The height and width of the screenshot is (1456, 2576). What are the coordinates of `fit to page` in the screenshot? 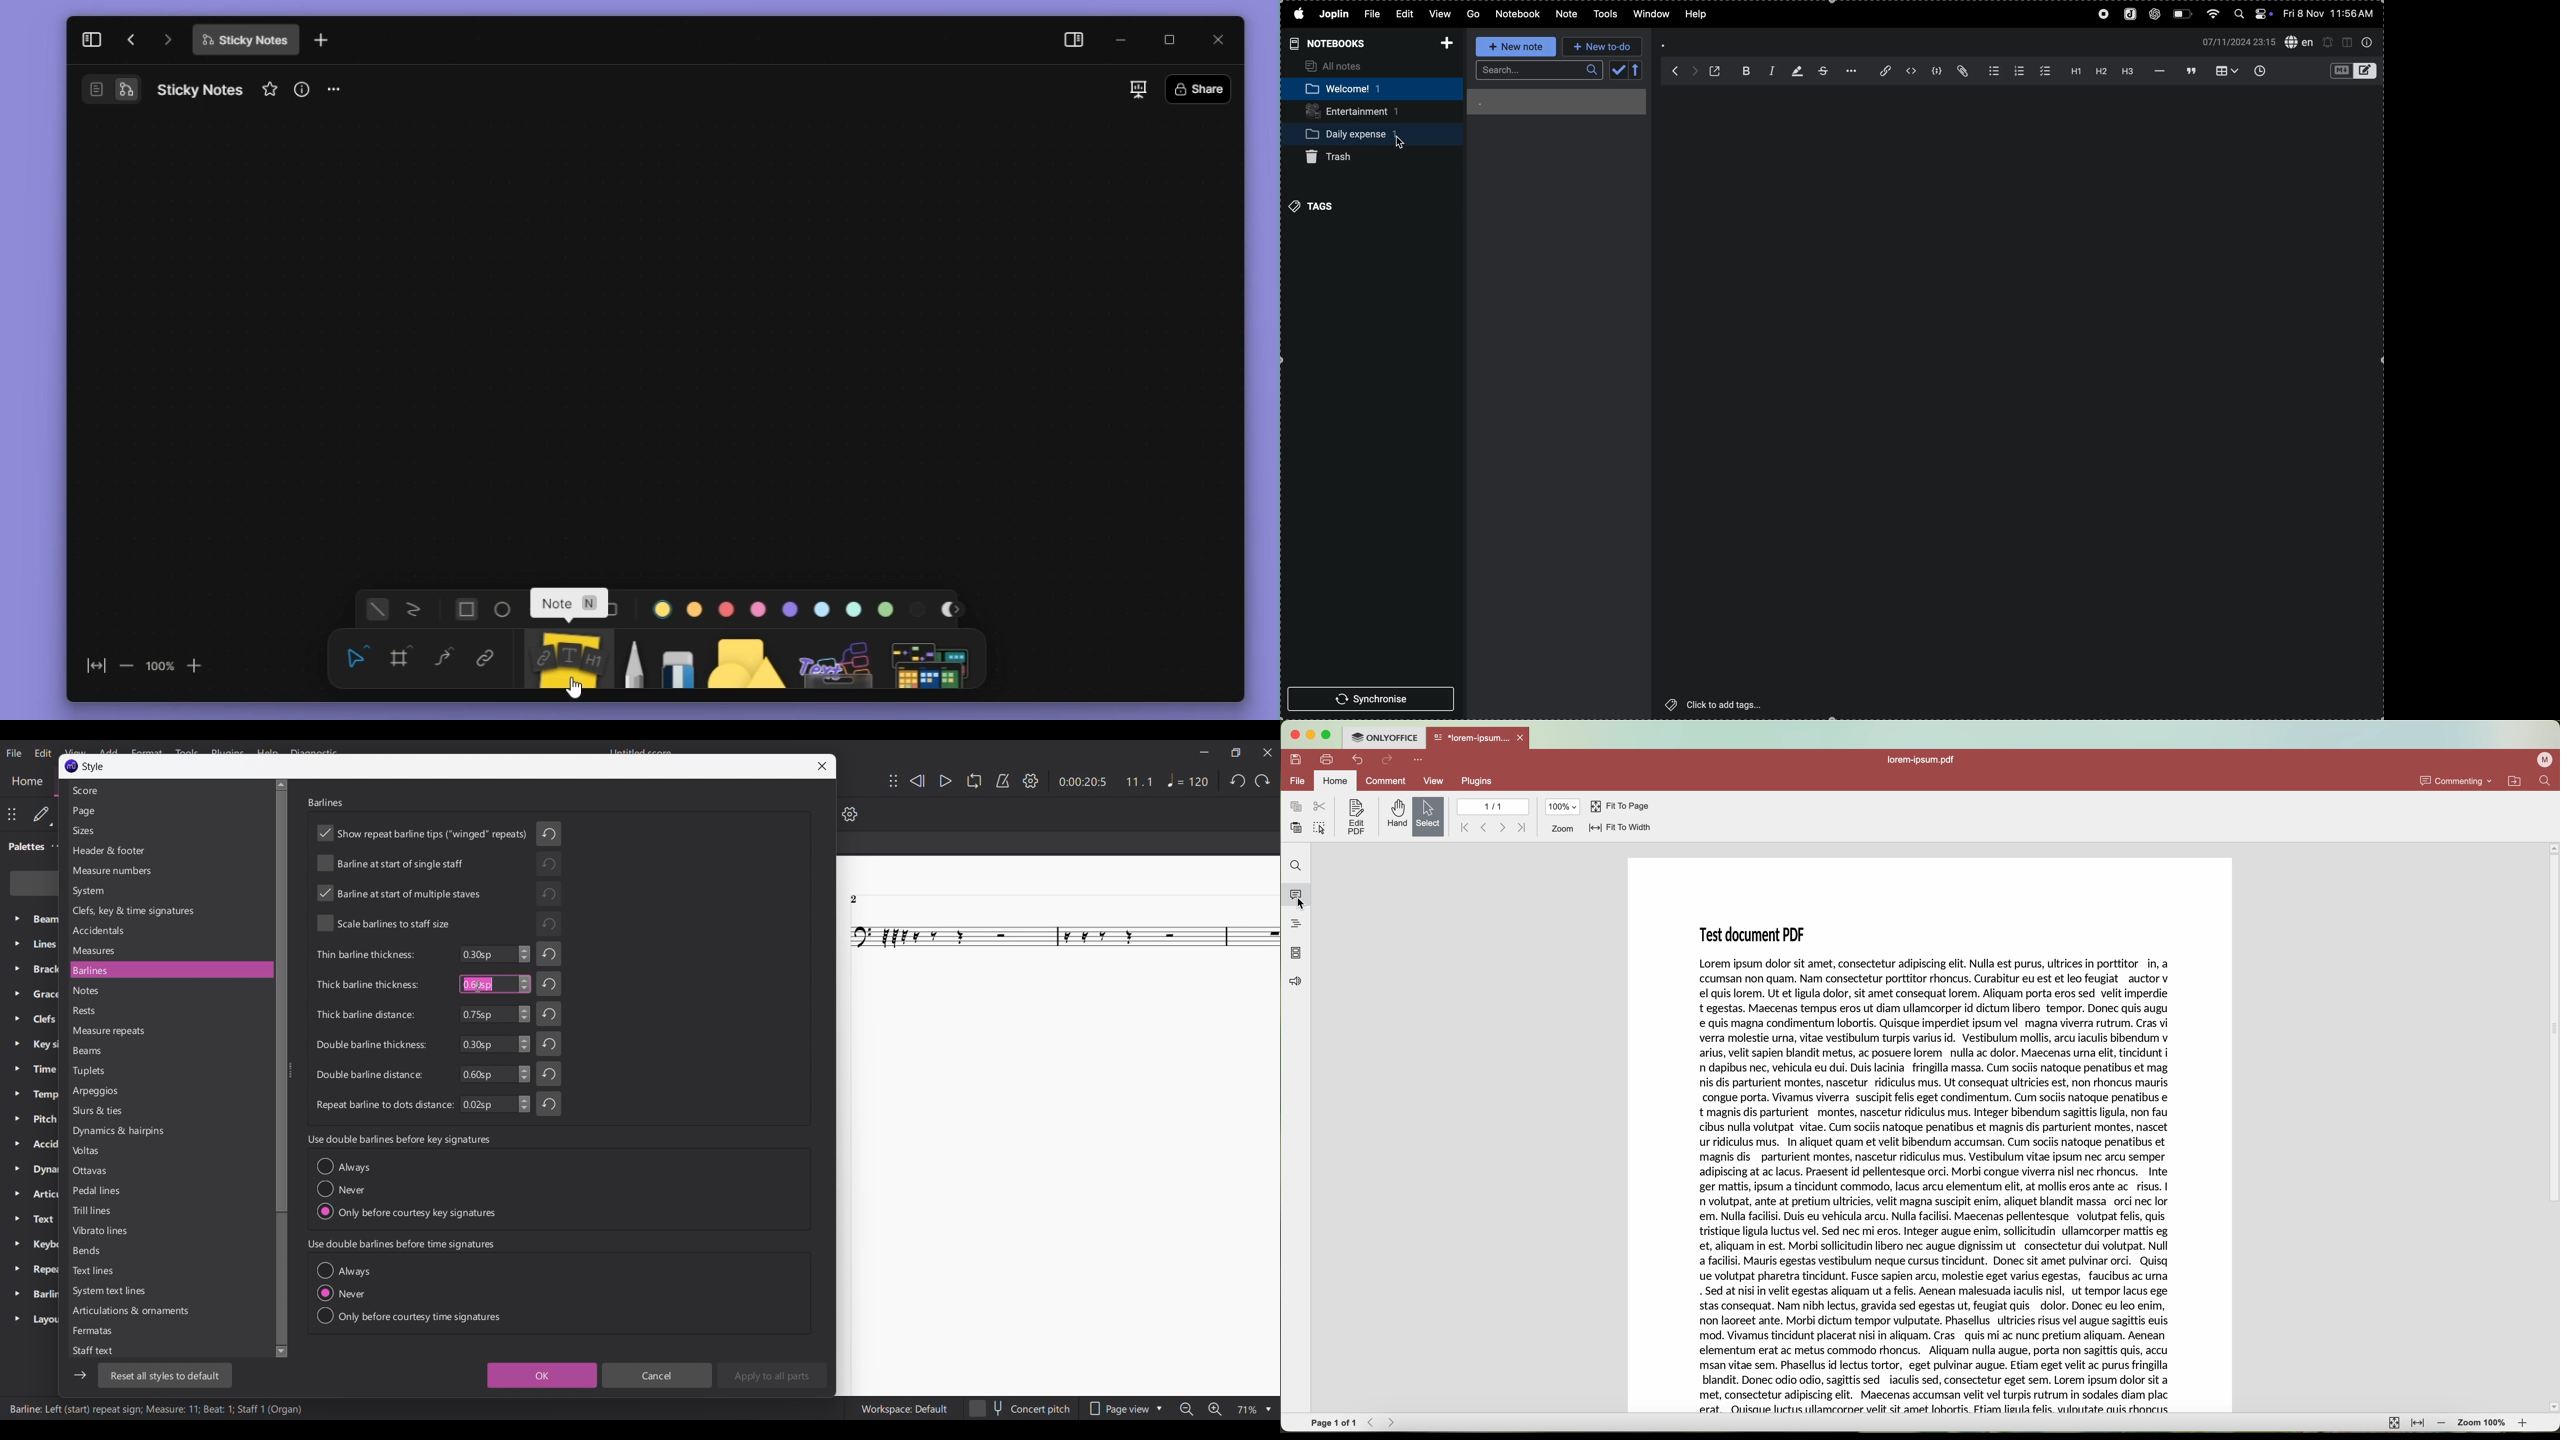 It's located at (1620, 807).